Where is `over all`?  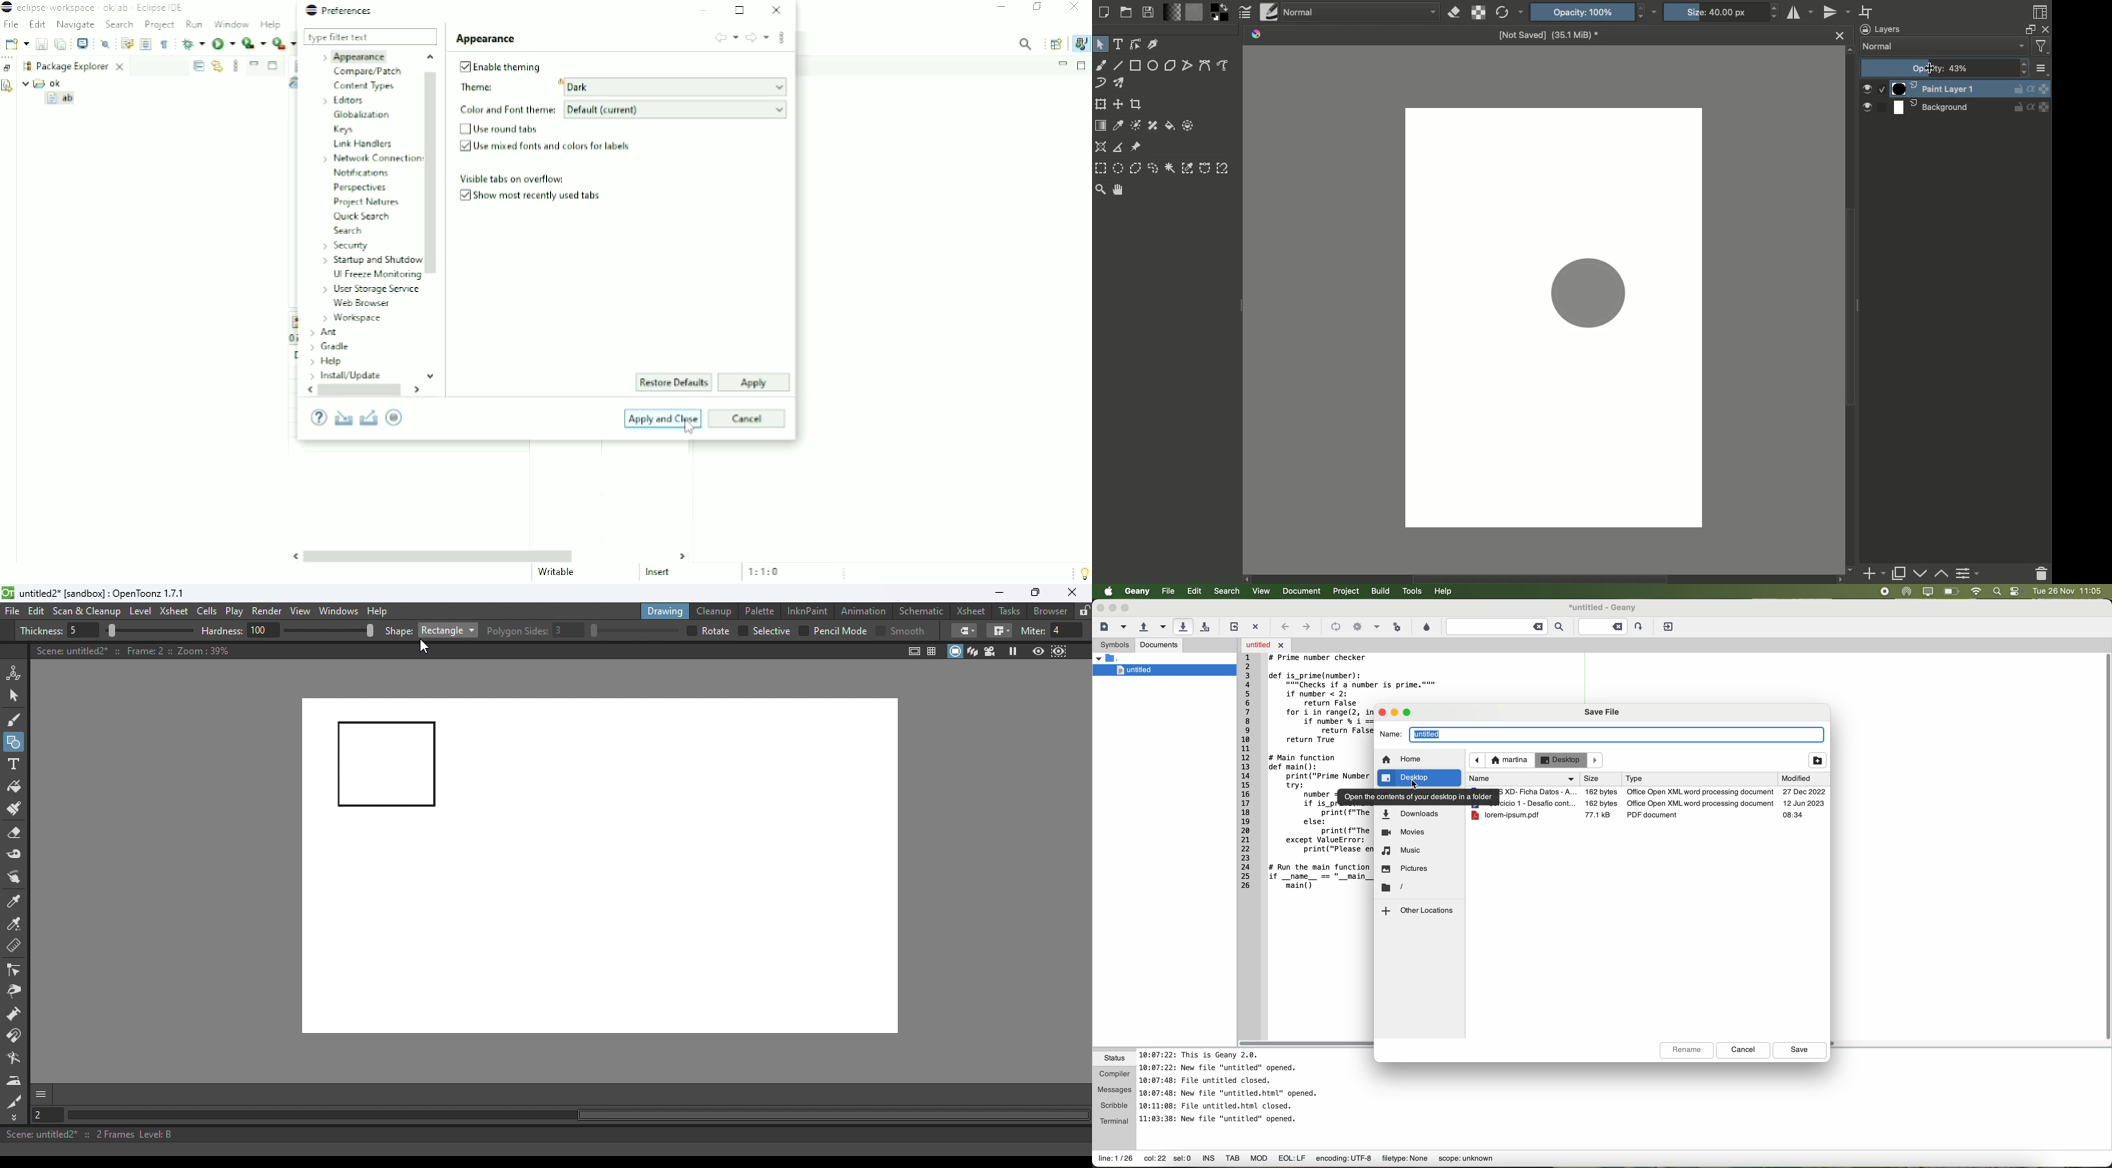 over all is located at coordinates (717, 630).